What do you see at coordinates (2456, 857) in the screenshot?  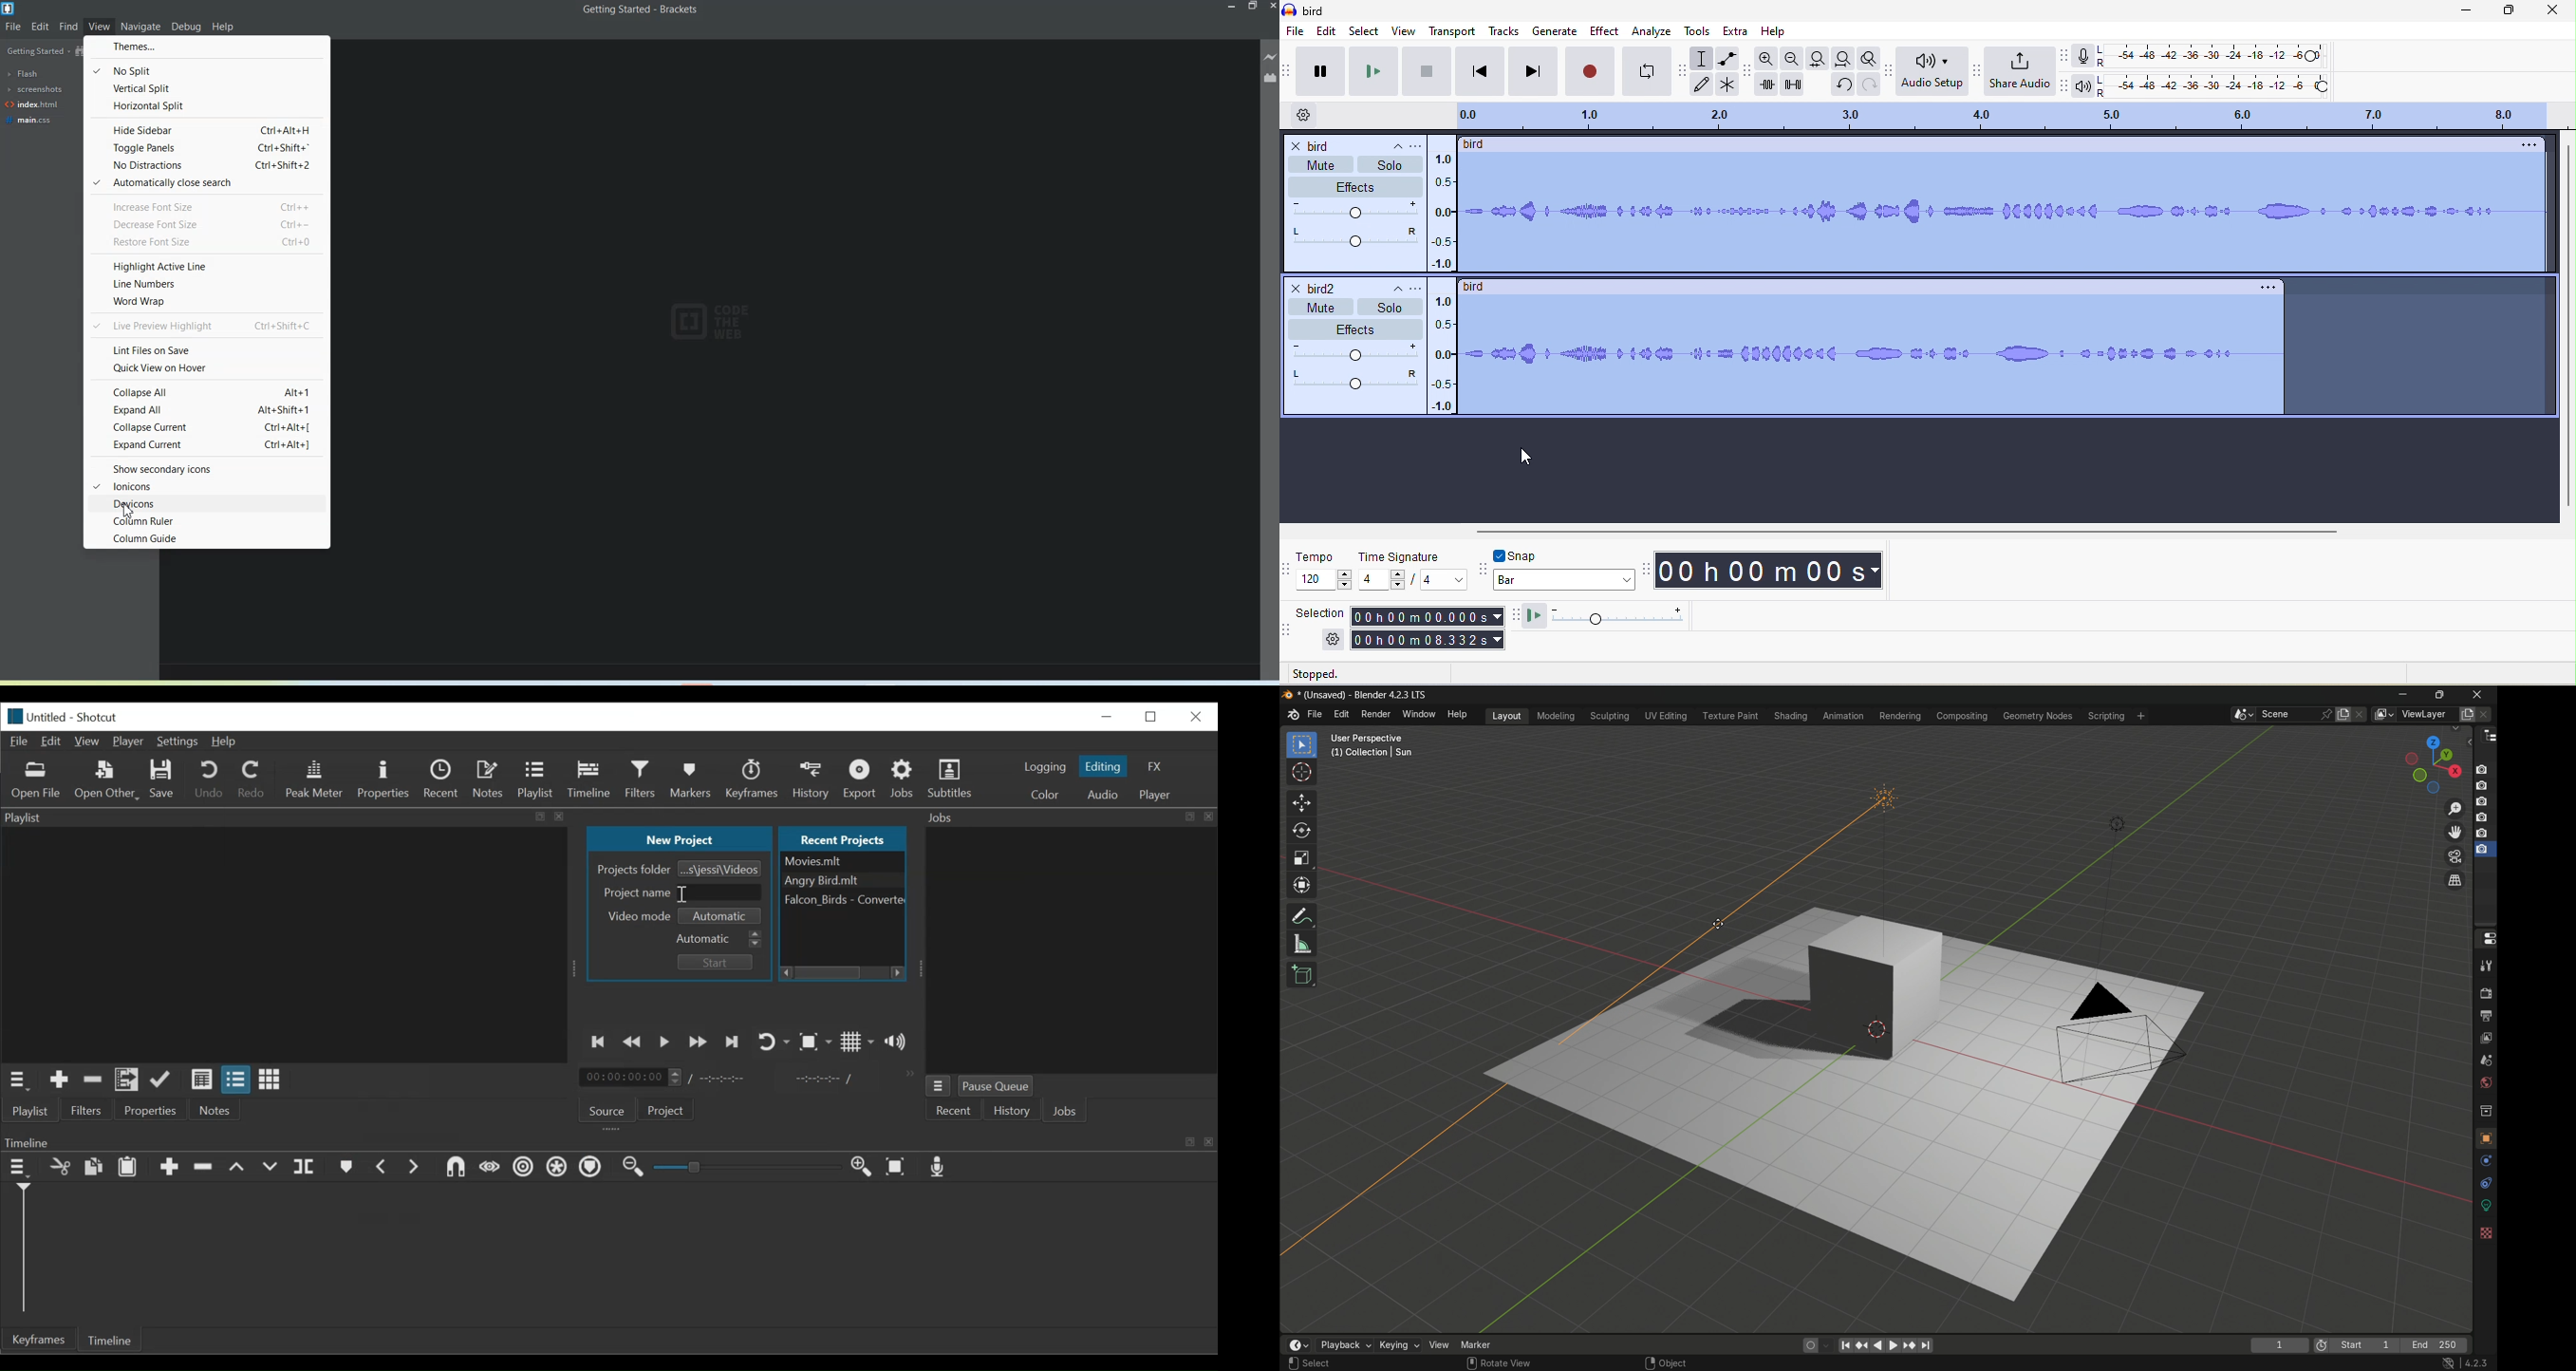 I see `toggle the camera view` at bounding box center [2456, 857].